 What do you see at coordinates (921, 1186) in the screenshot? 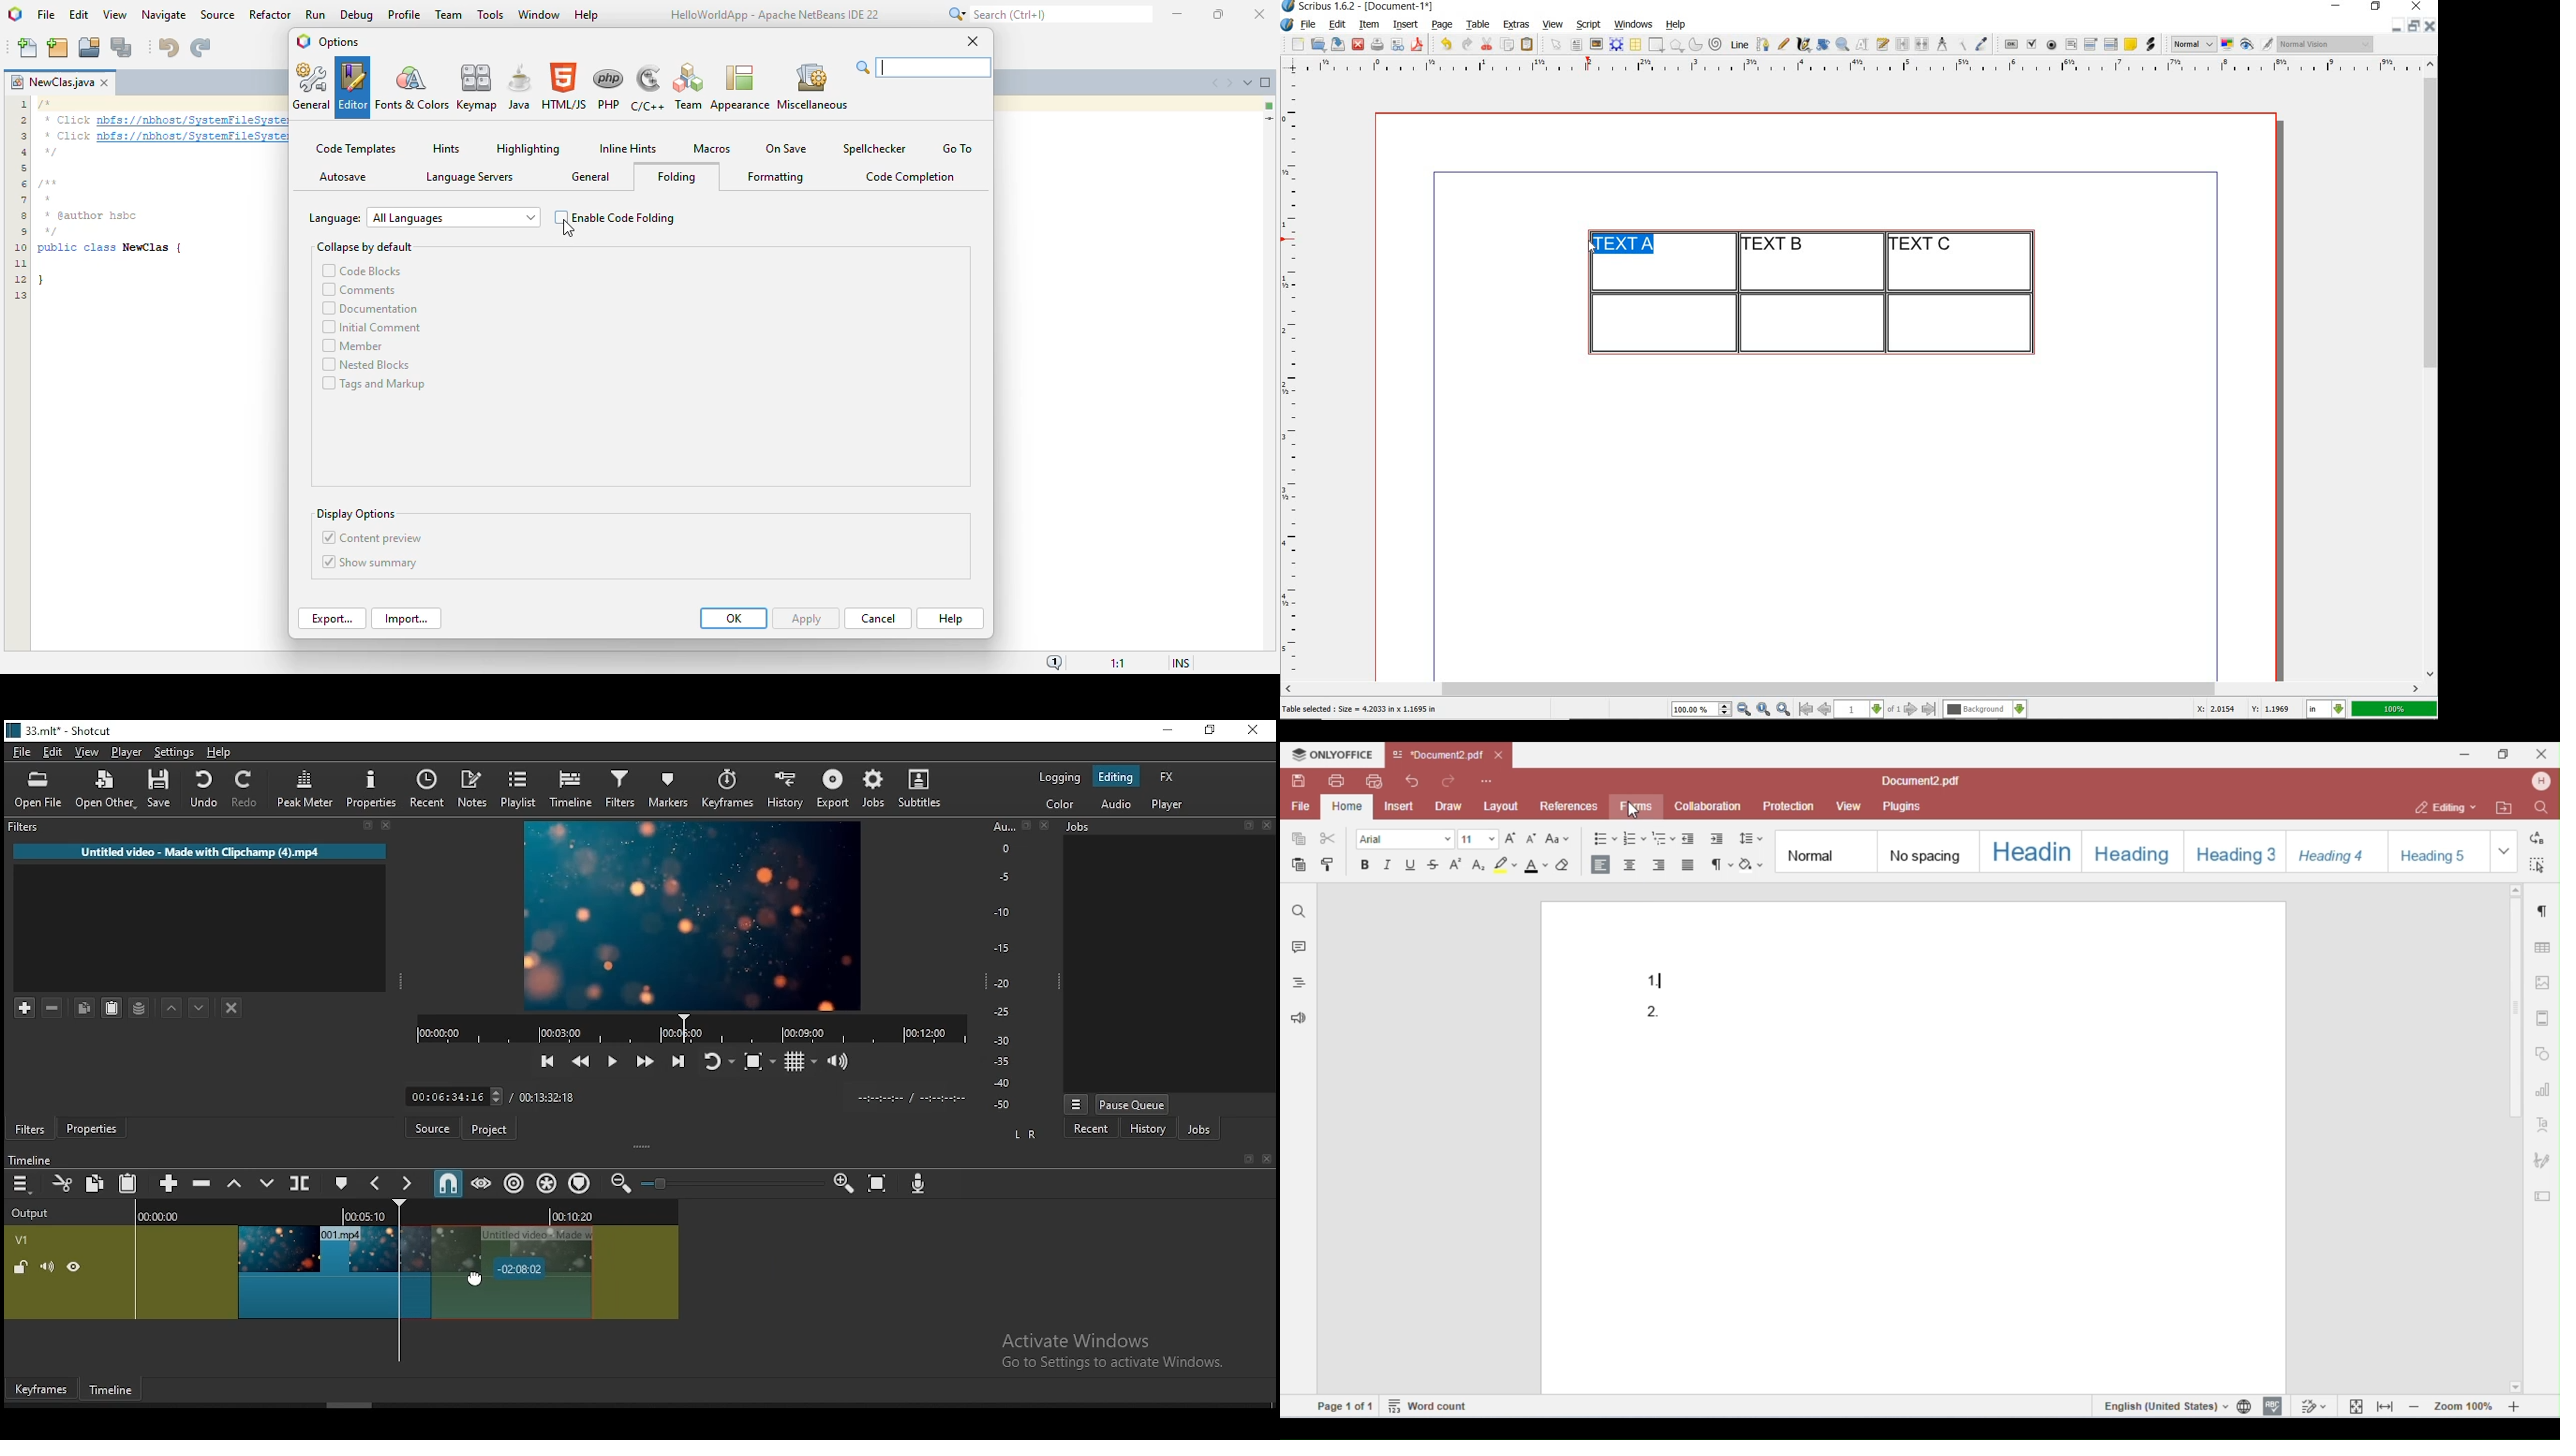
I see `` at bounding box center [921, 1186].